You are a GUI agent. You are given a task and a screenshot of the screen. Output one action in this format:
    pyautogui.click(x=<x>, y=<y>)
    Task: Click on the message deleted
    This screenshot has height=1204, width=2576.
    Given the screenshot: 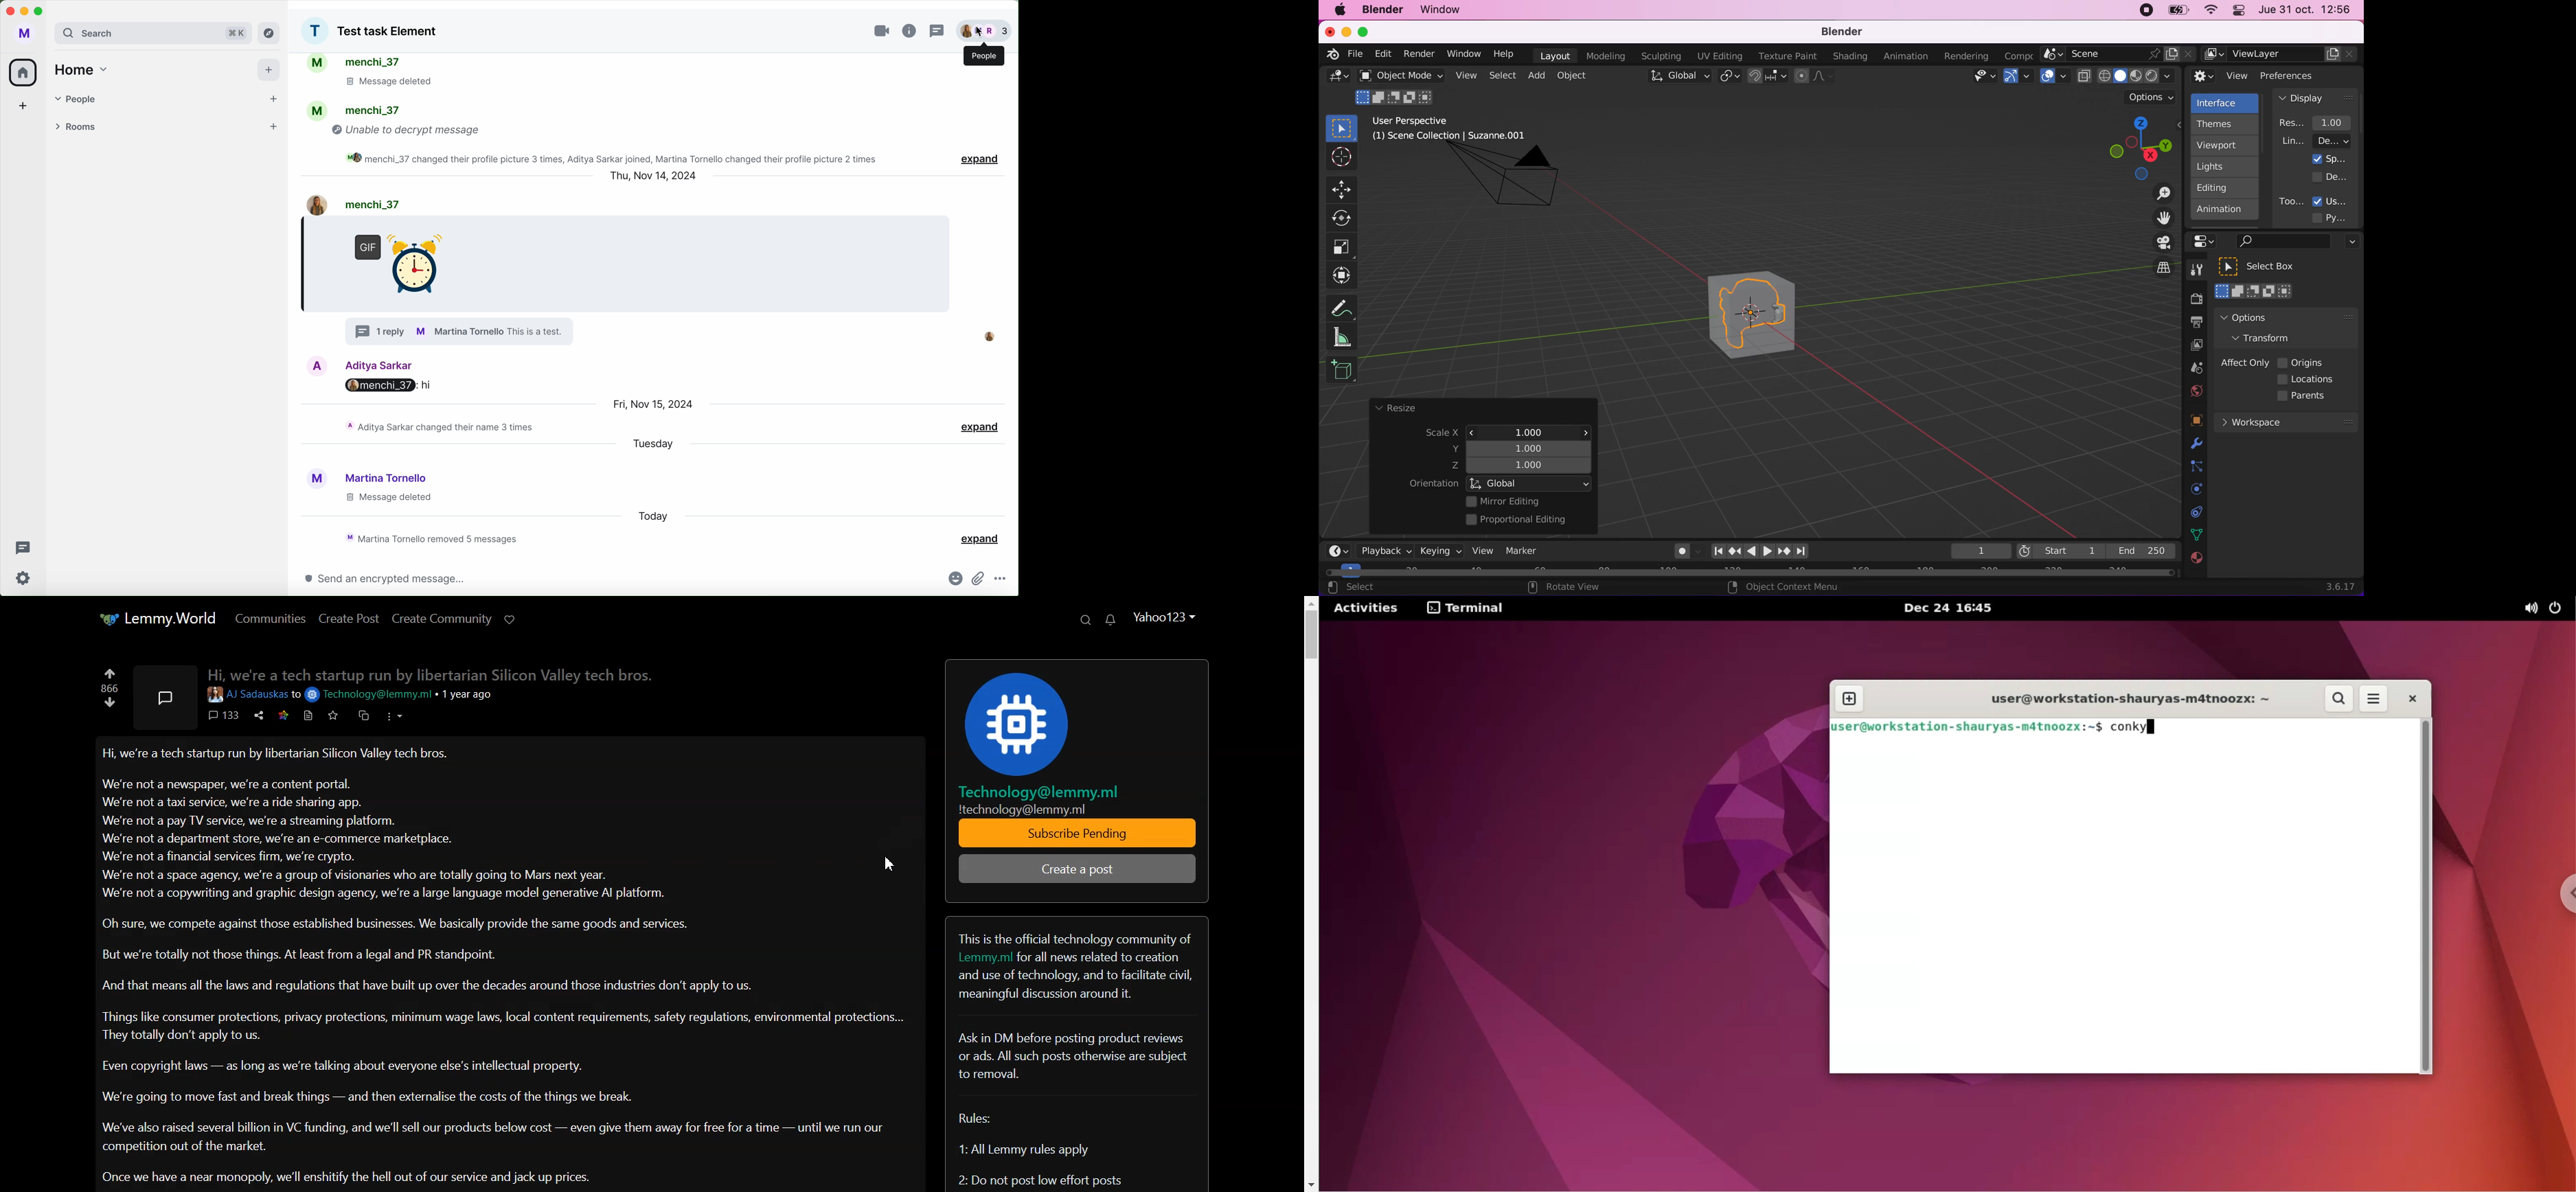 What is the action you would take?
    pyautogui.click(x=399, y=83)
    